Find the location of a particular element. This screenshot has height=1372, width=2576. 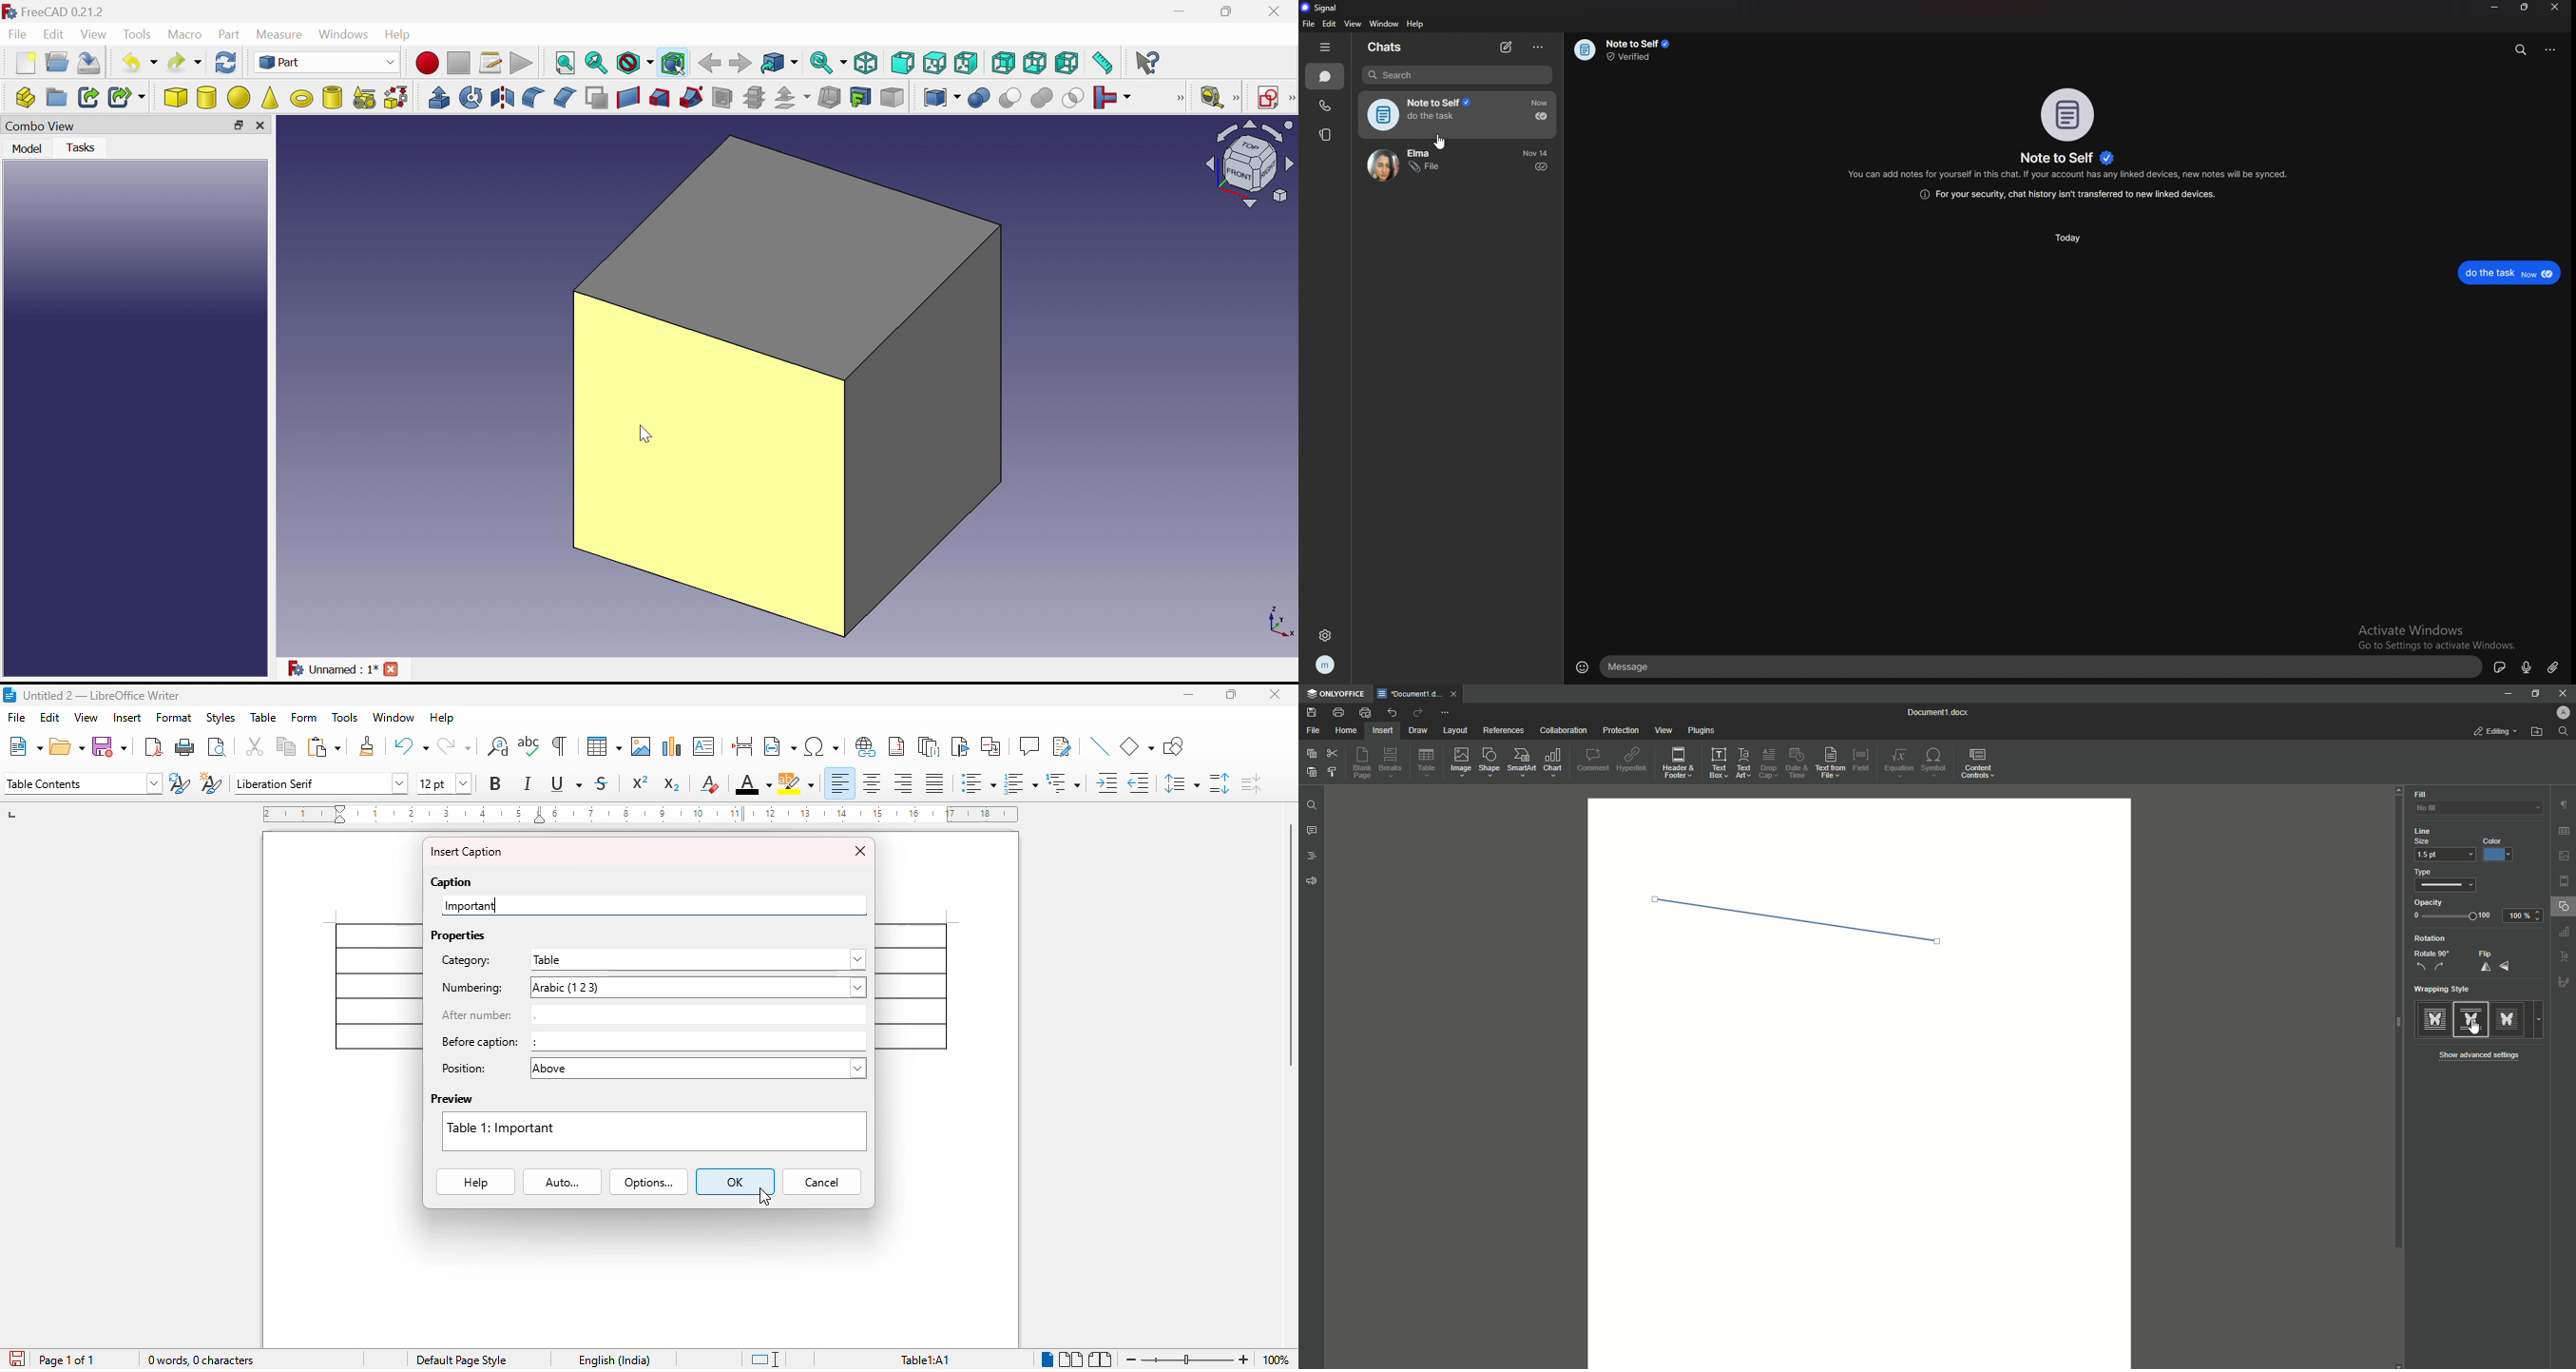

Comments is located at coordinates (1312, 832).